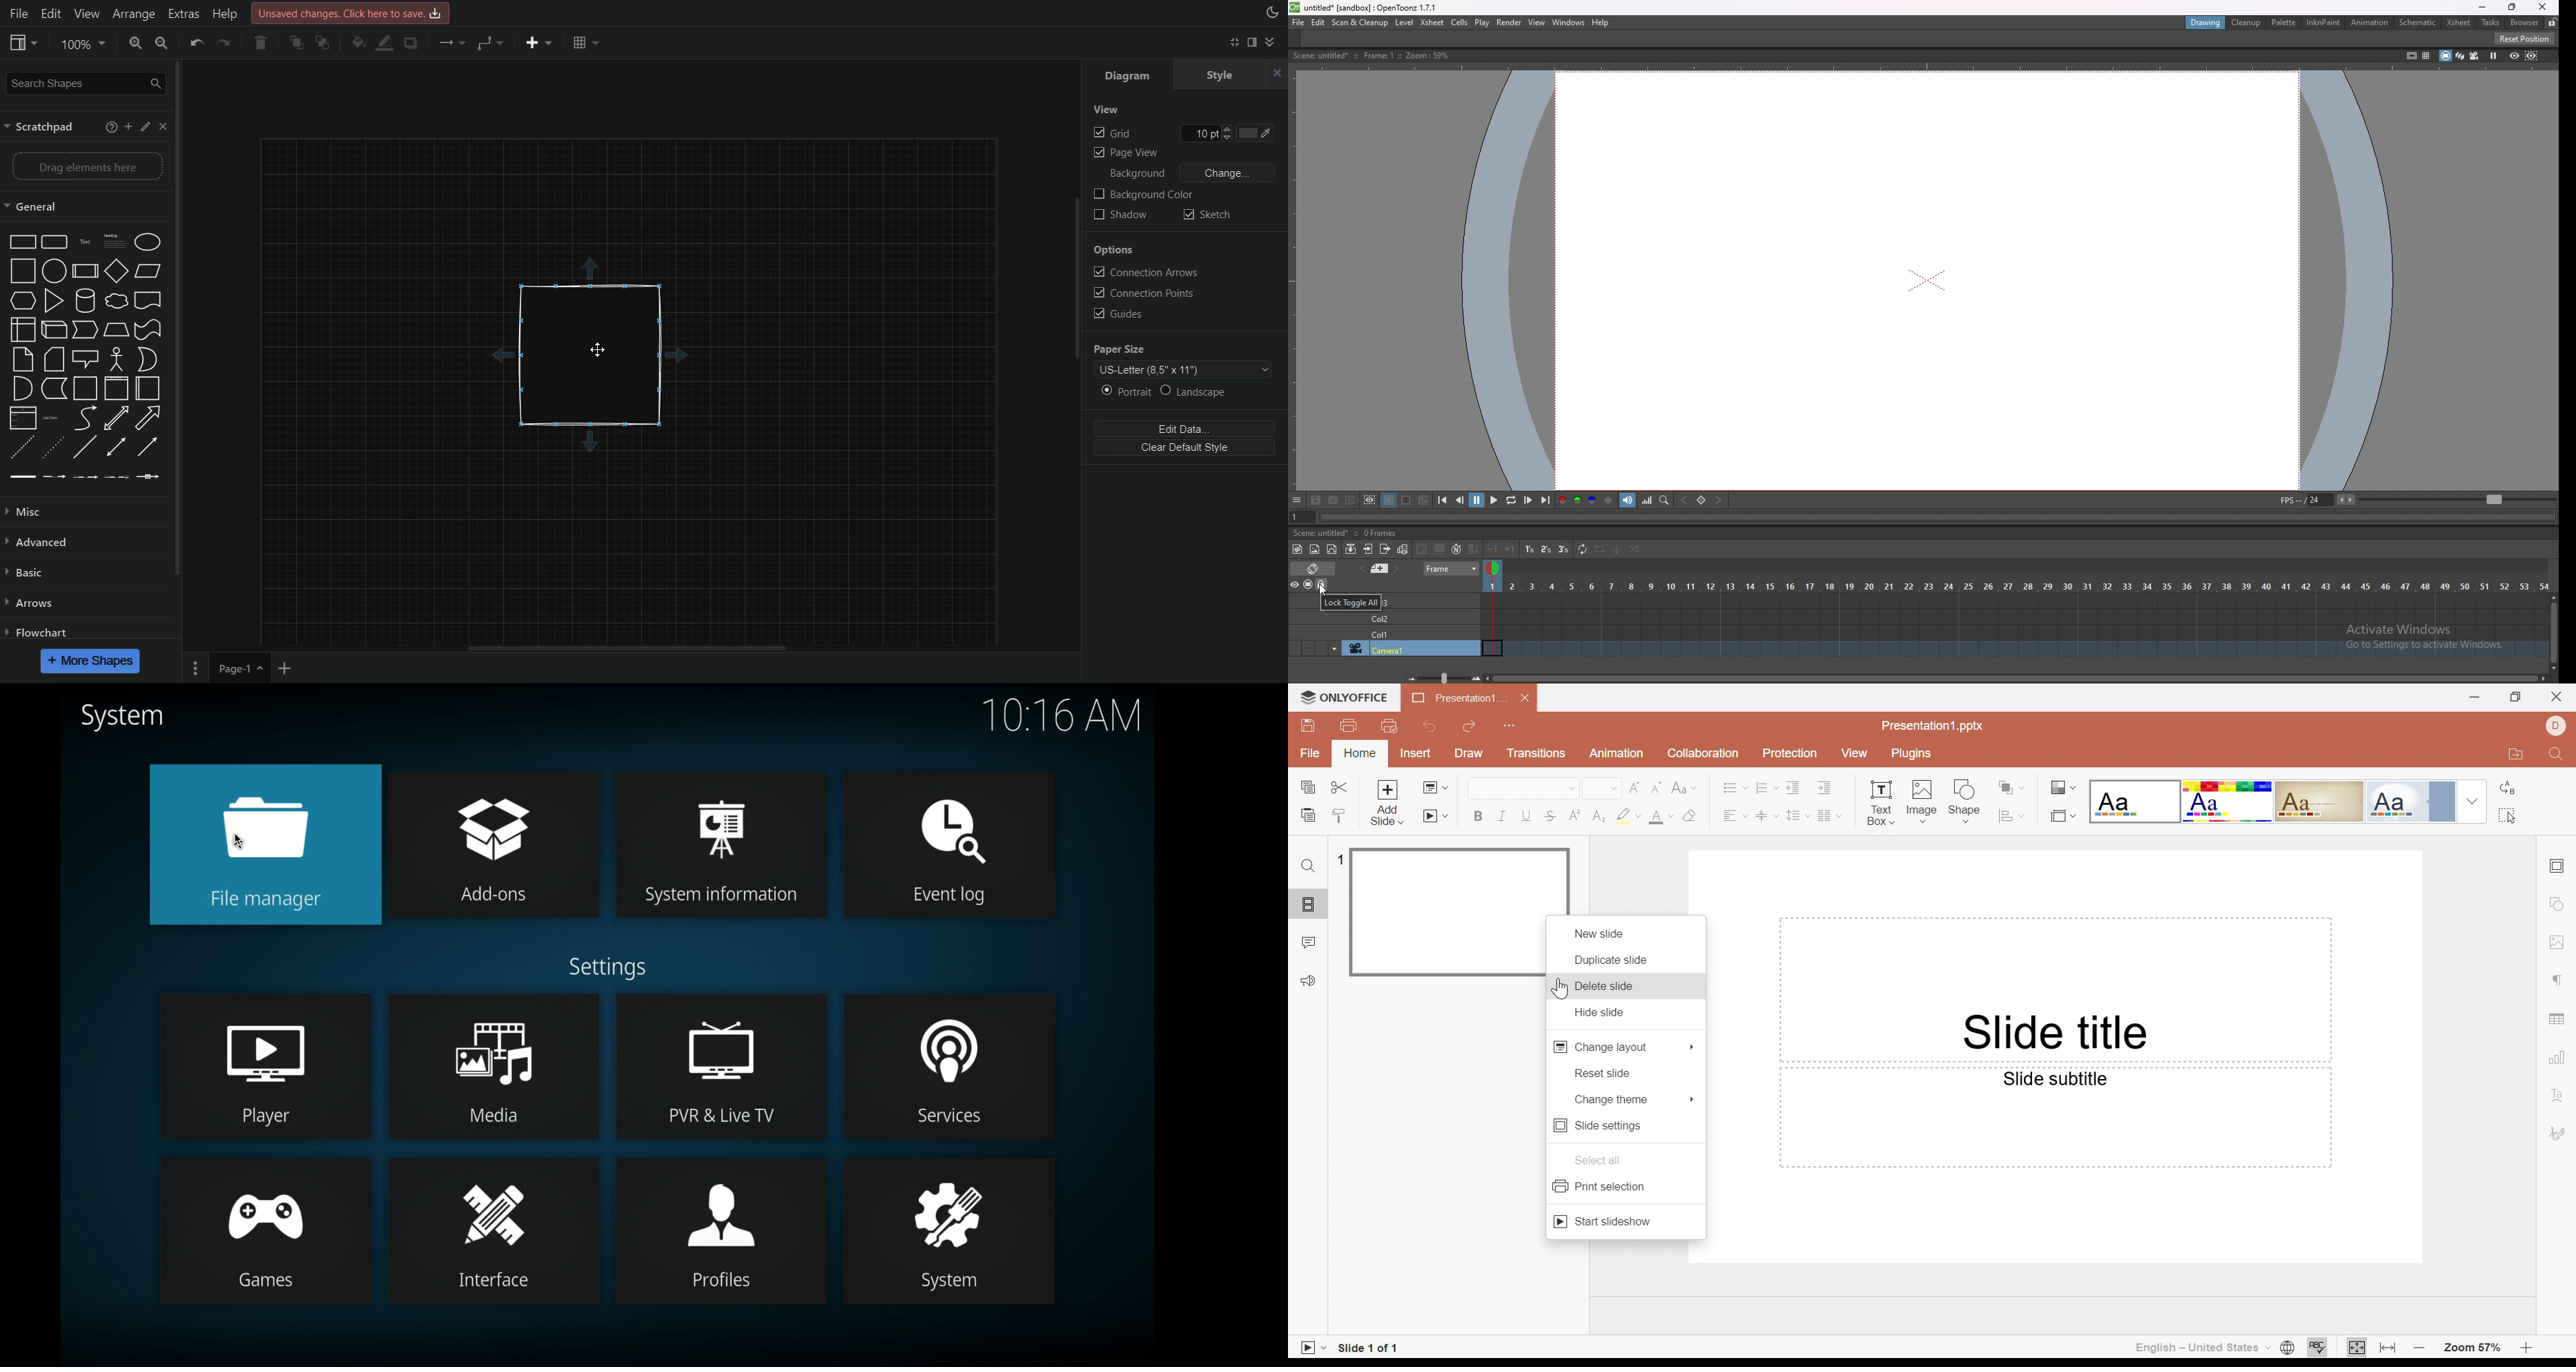  Describe the element at coordinates (1577, 501) in the screenshot. I see `green` at that location.